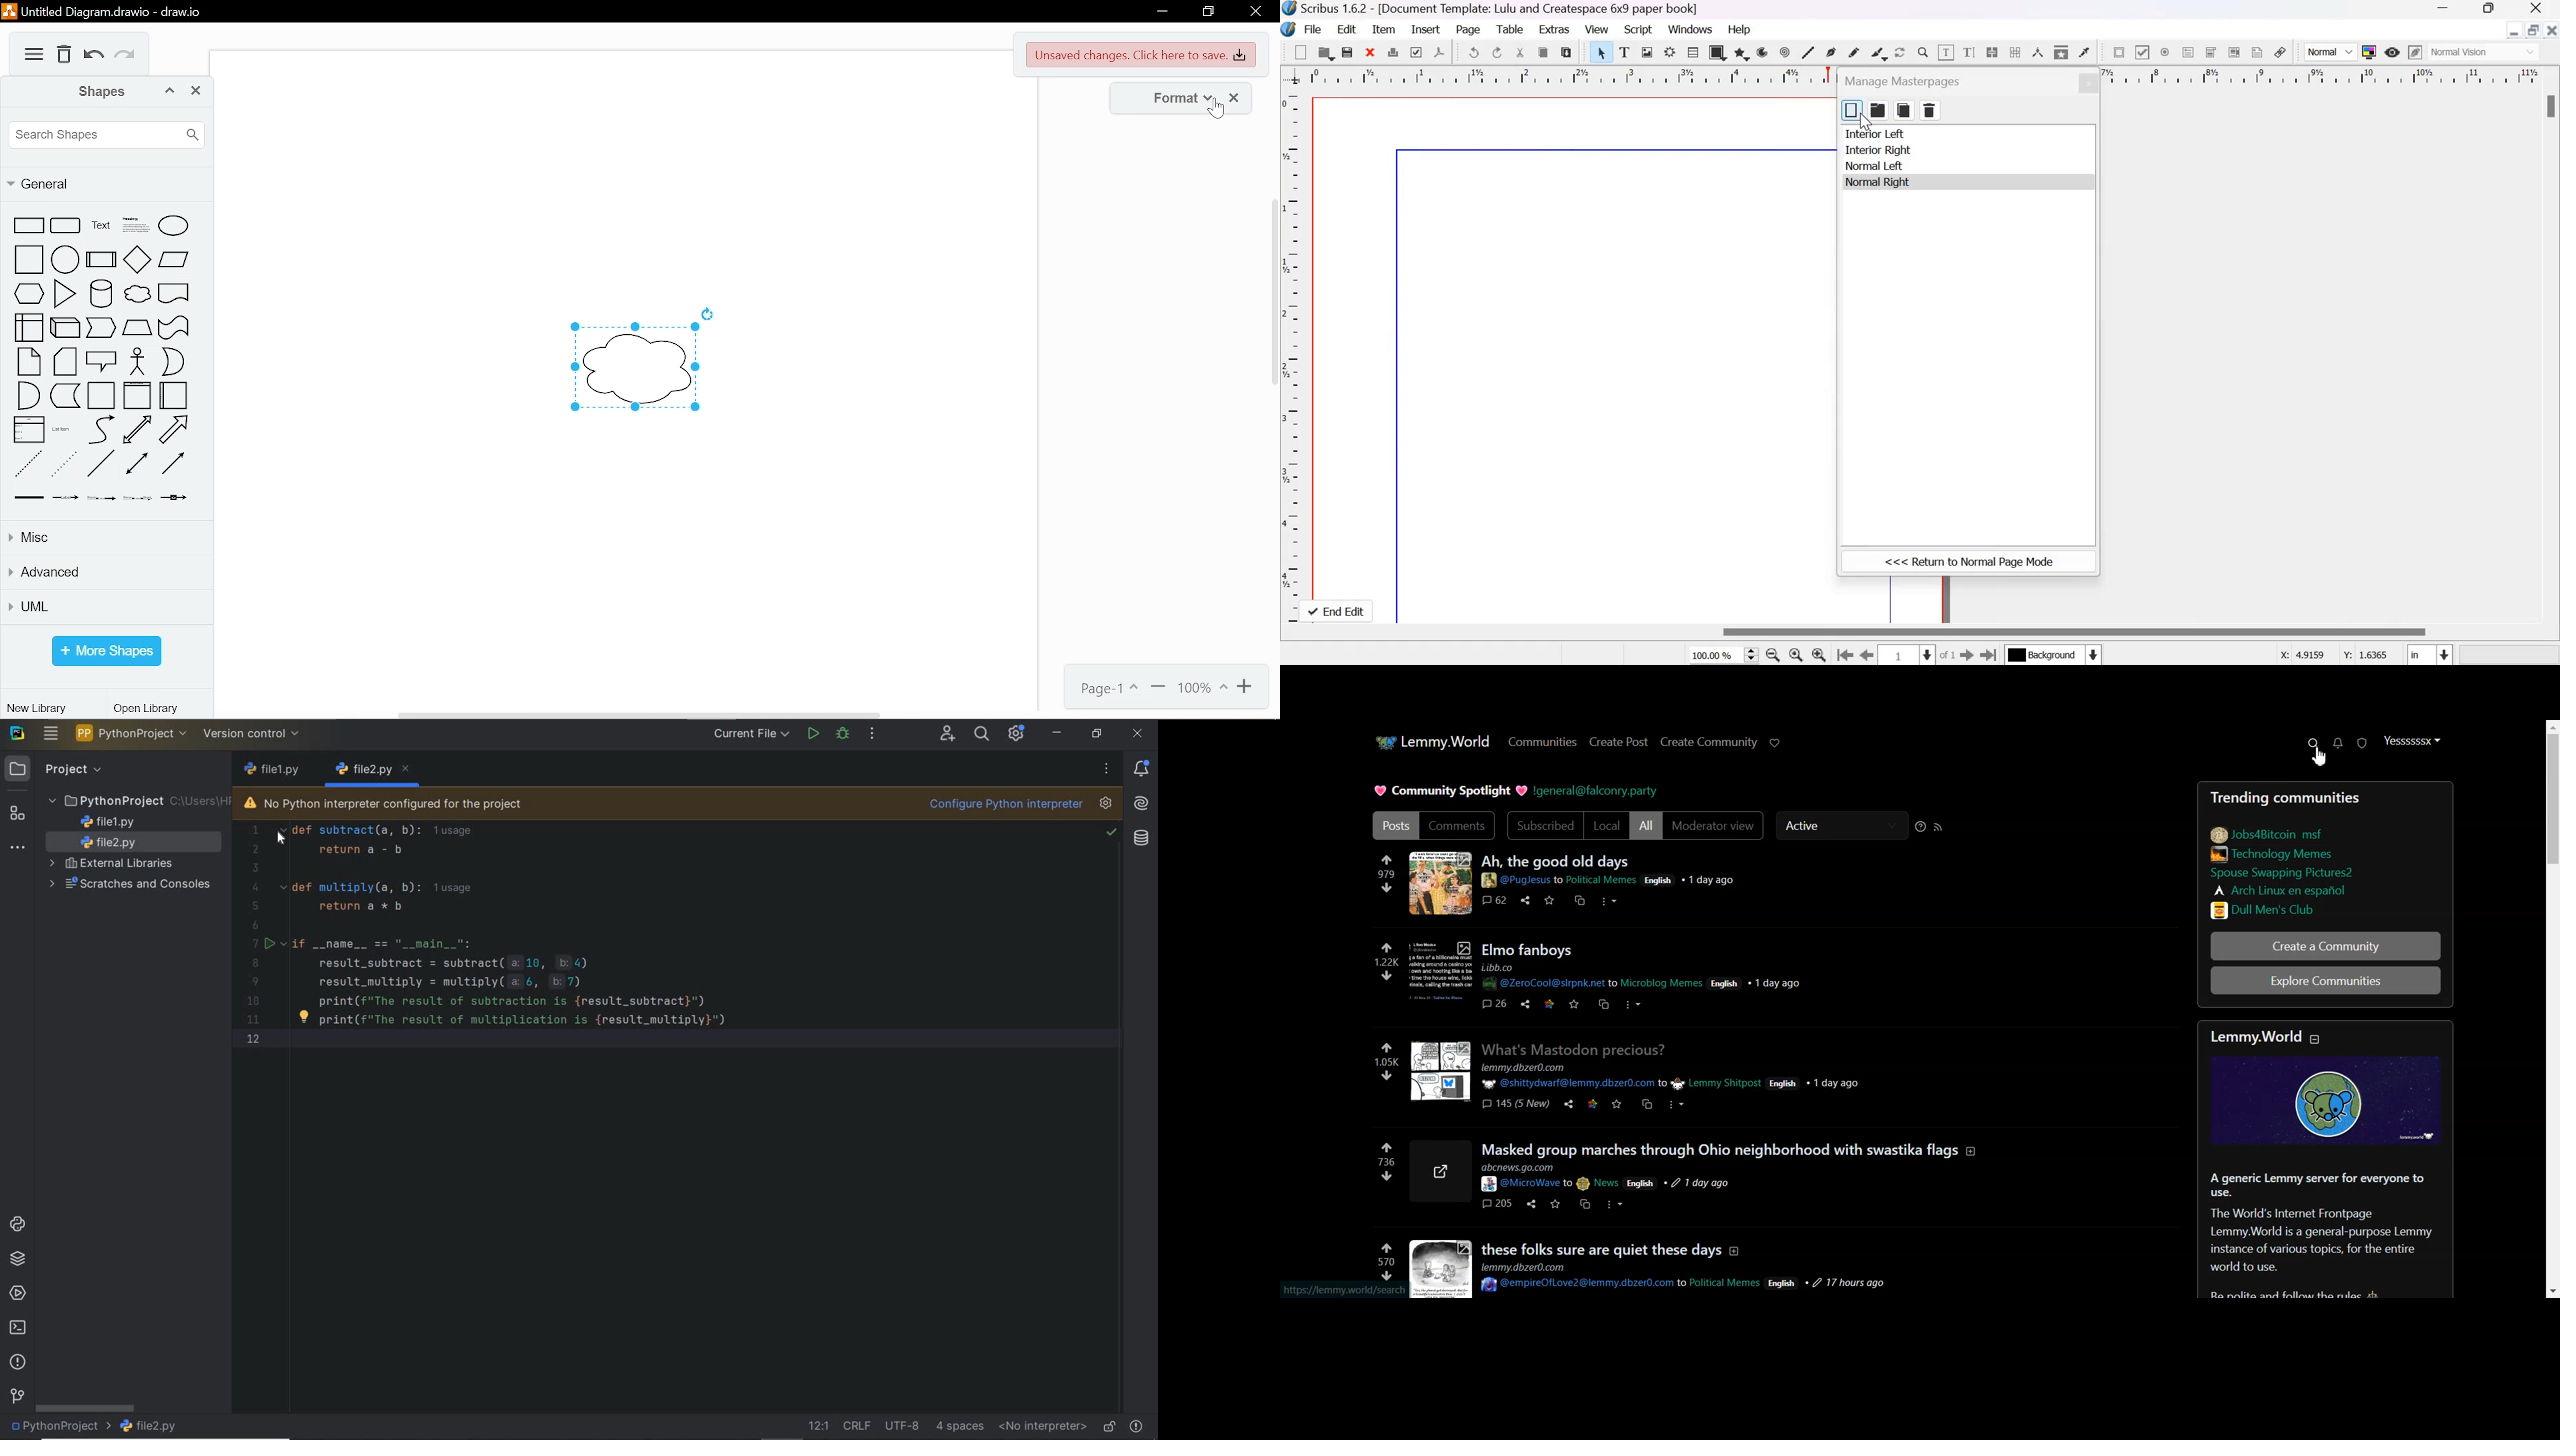 The width and height of the screenshot is (2576, 1456). I want to click on link, so click(1593, 1104).